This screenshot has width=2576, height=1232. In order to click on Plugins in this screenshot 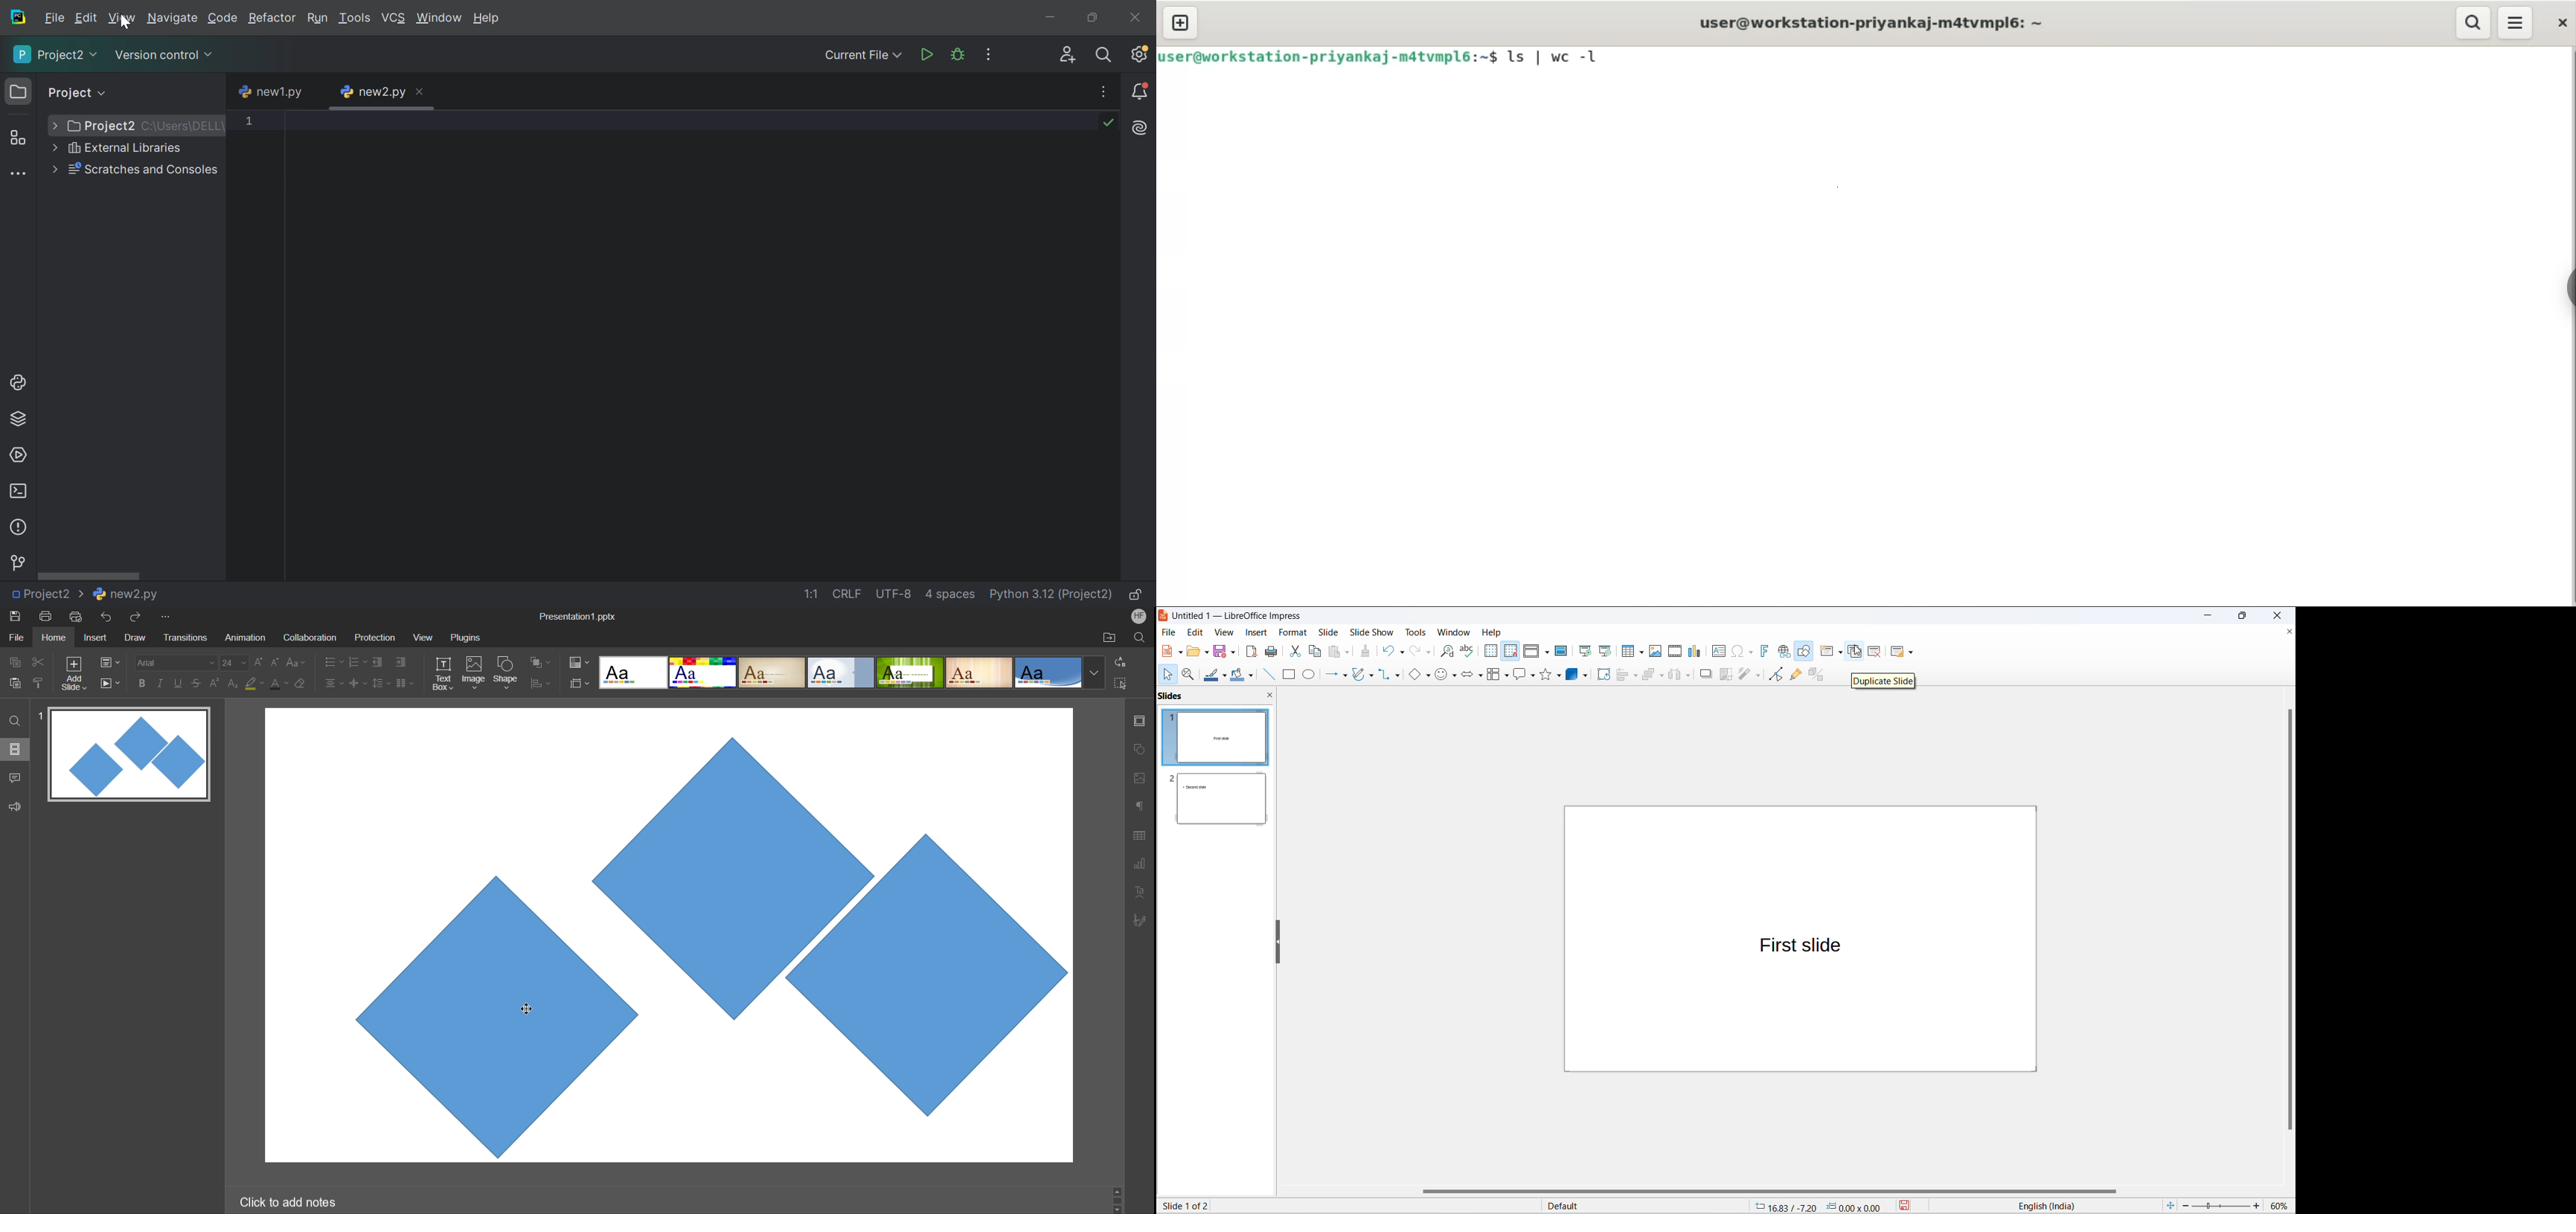, I will do `click(467, 637)`.